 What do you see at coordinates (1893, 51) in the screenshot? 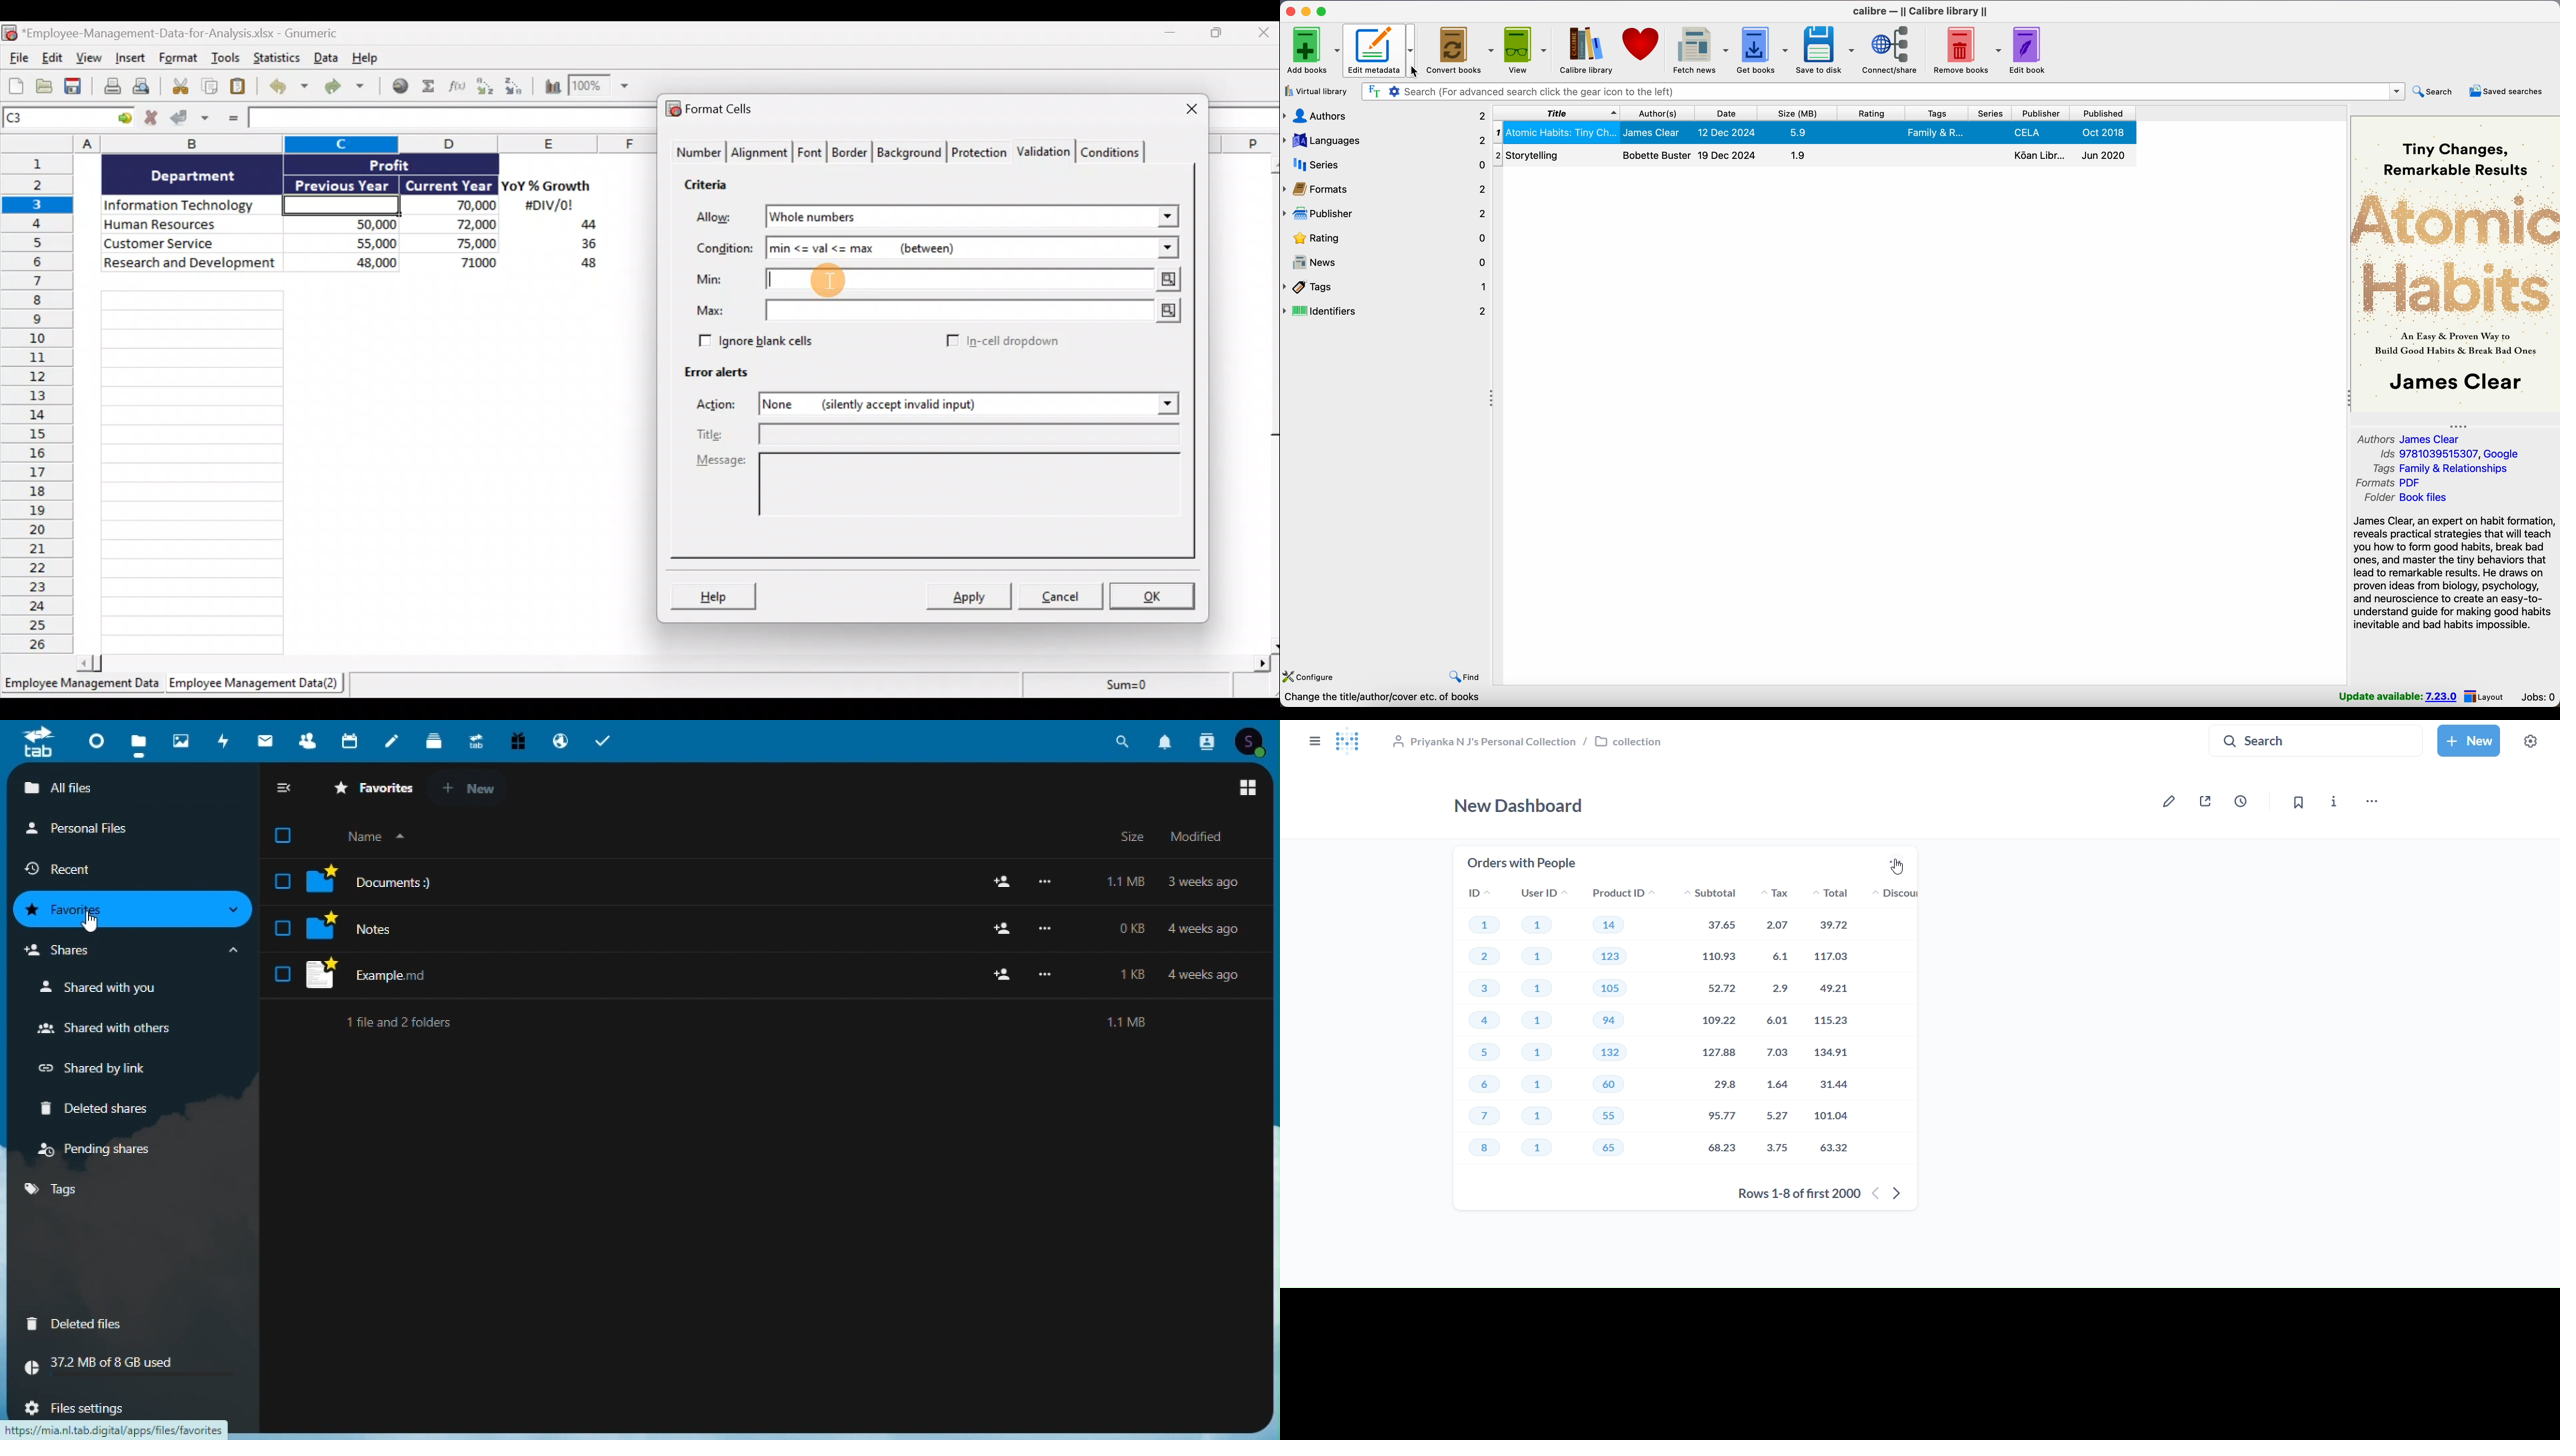
I see `connect/share` at bounding box center [1893, 51].